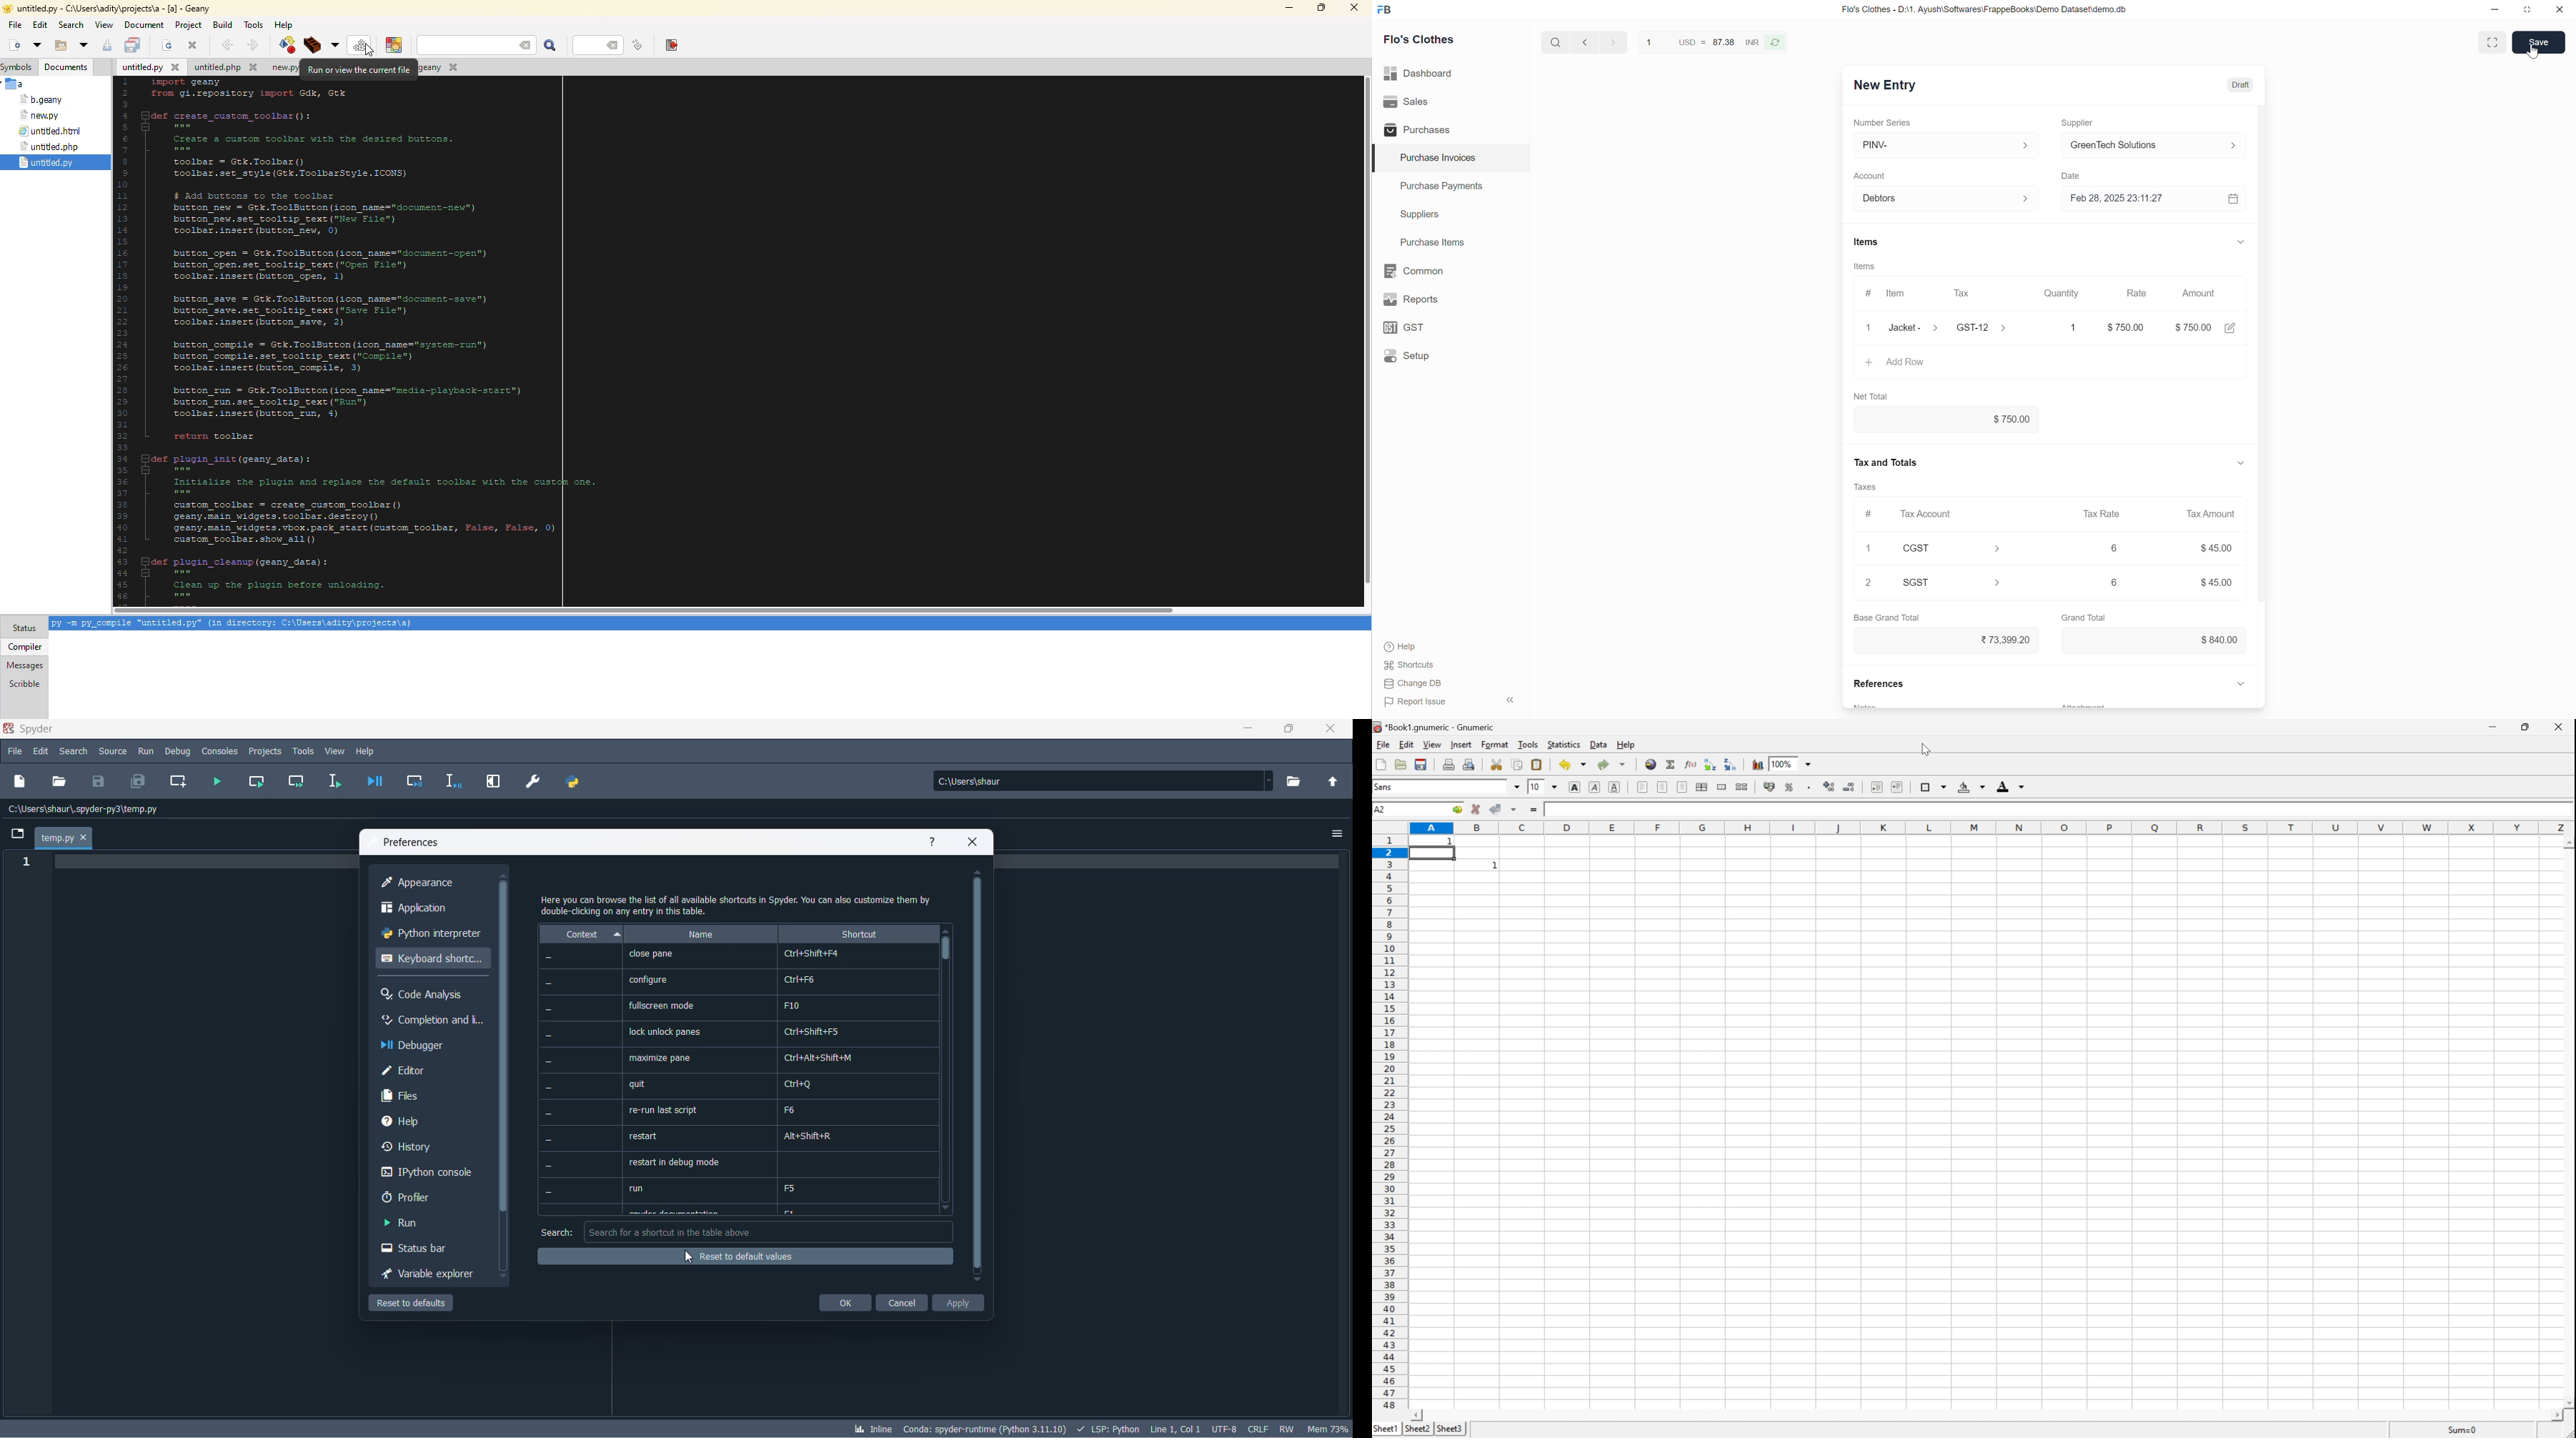 This screenshot has width=2576, height=1456. What do you see at coordinates (2050, 363) in the screenshot?
I see `Add Row` at bounding box center [2050, 363].